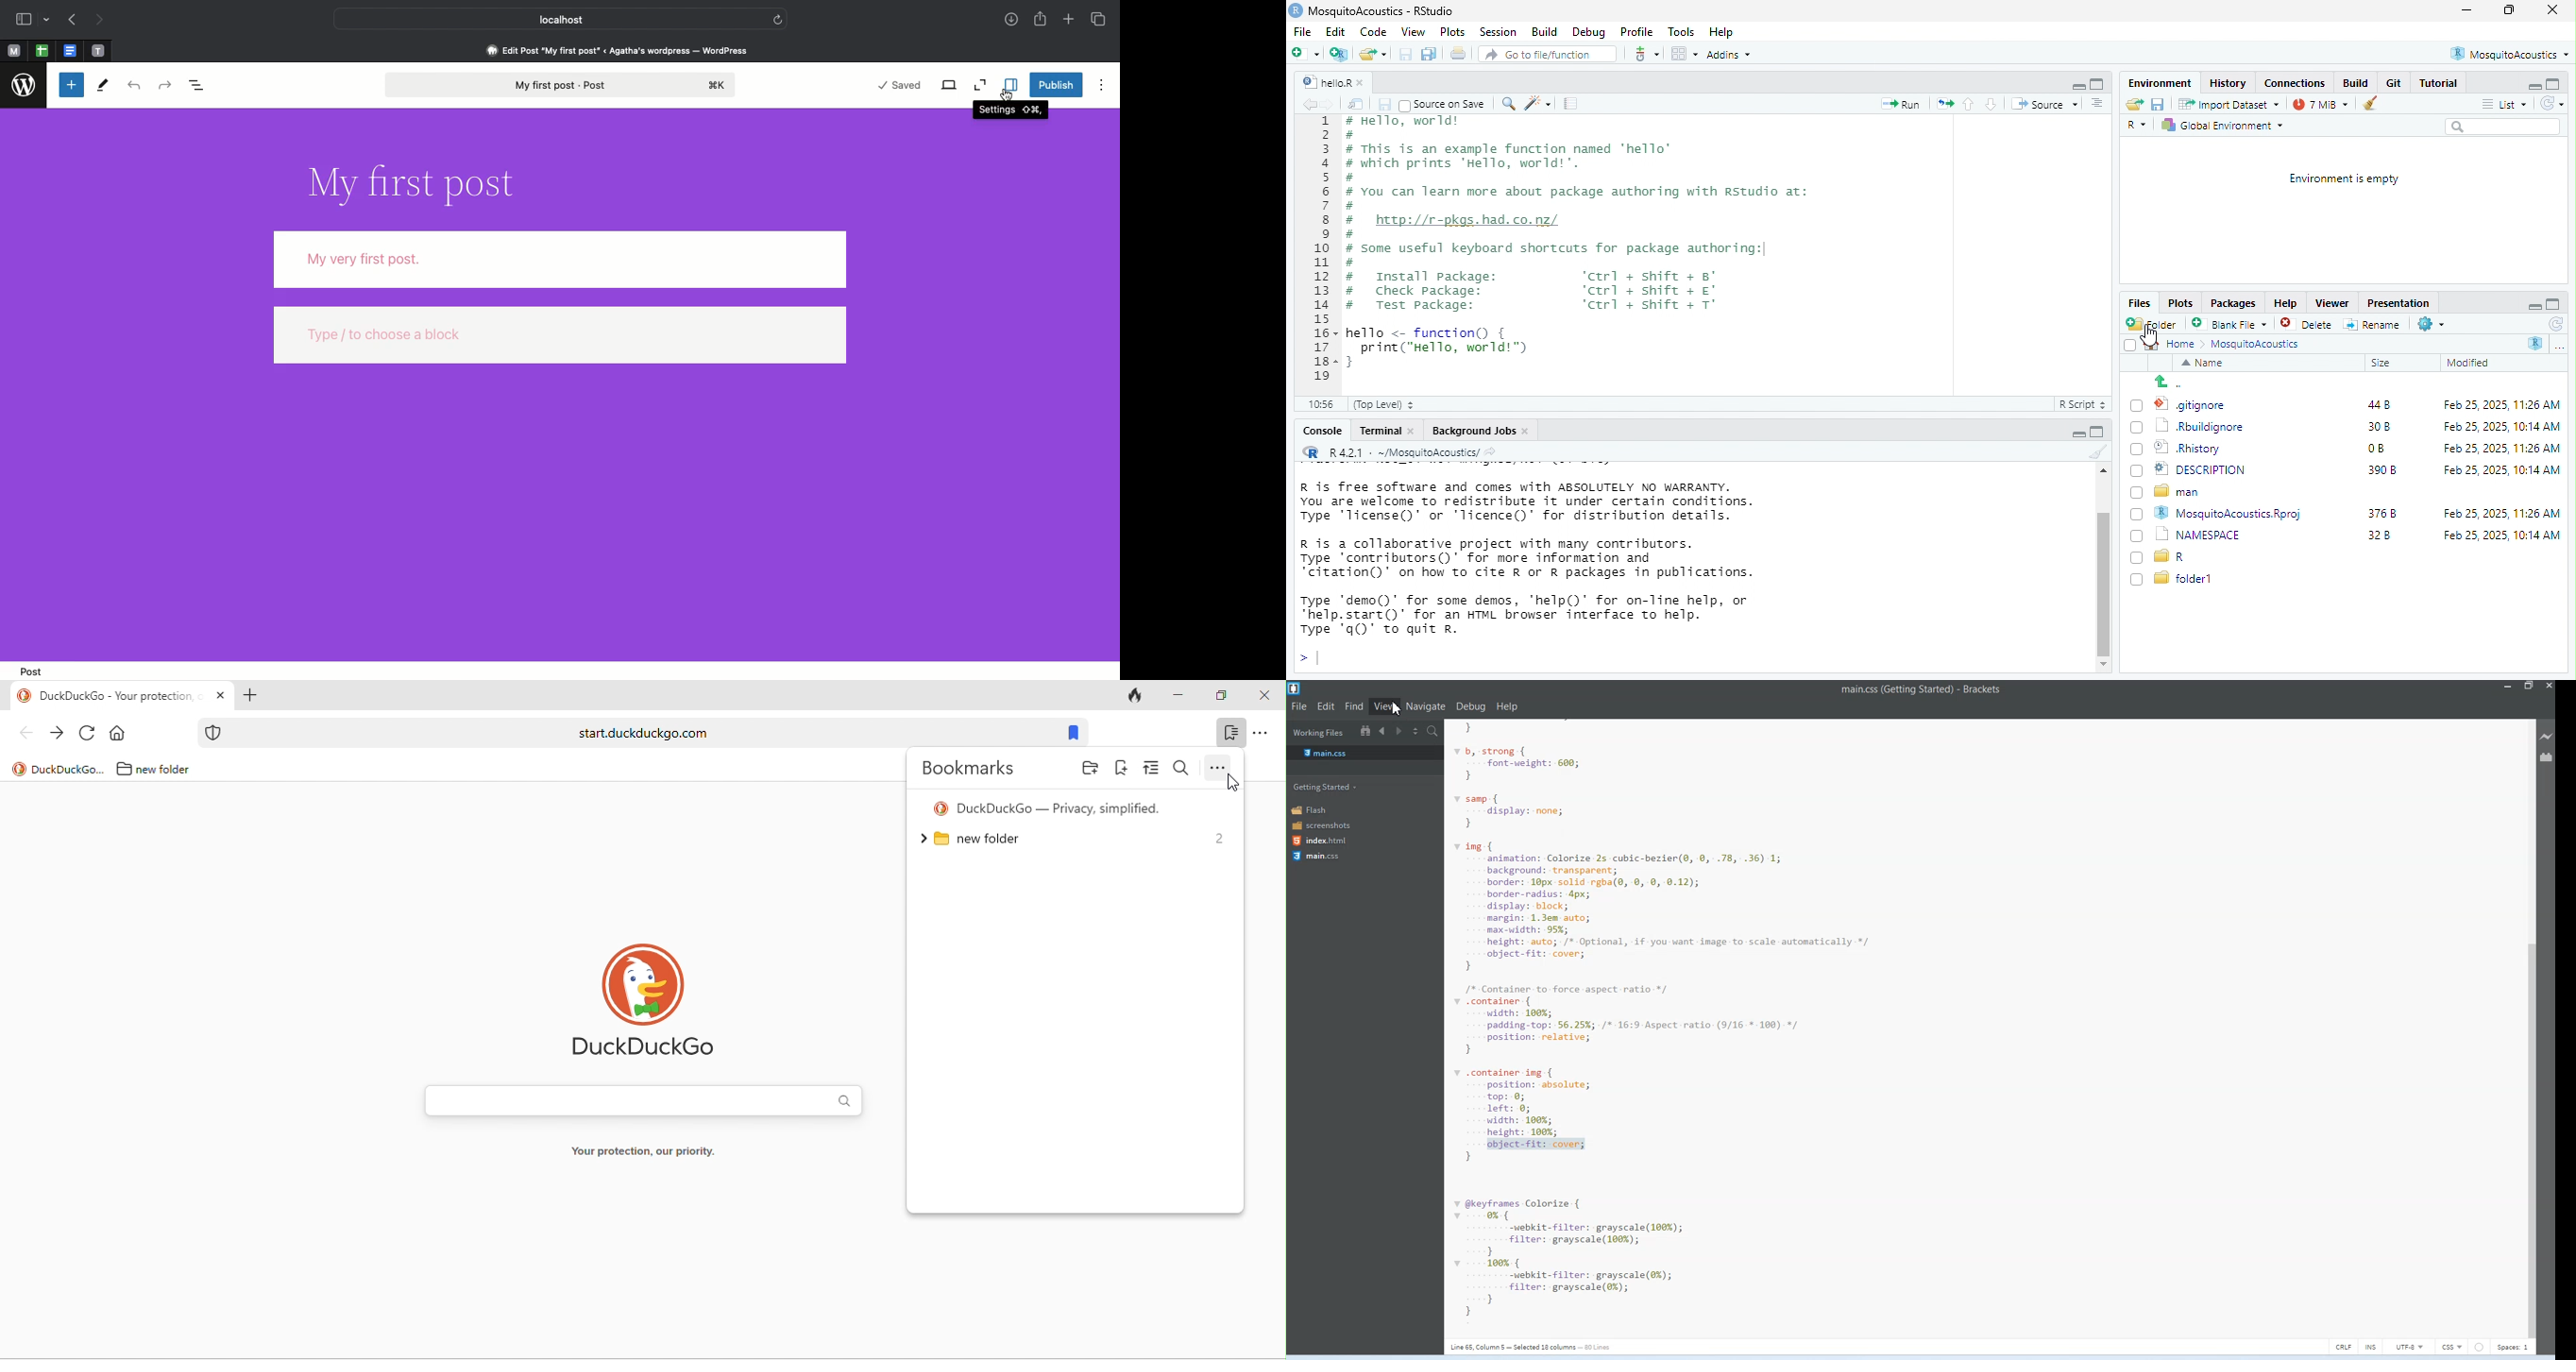  Describe the element at coordinates (2181, 303) in the screenshot. I see ` Plots` at that location.